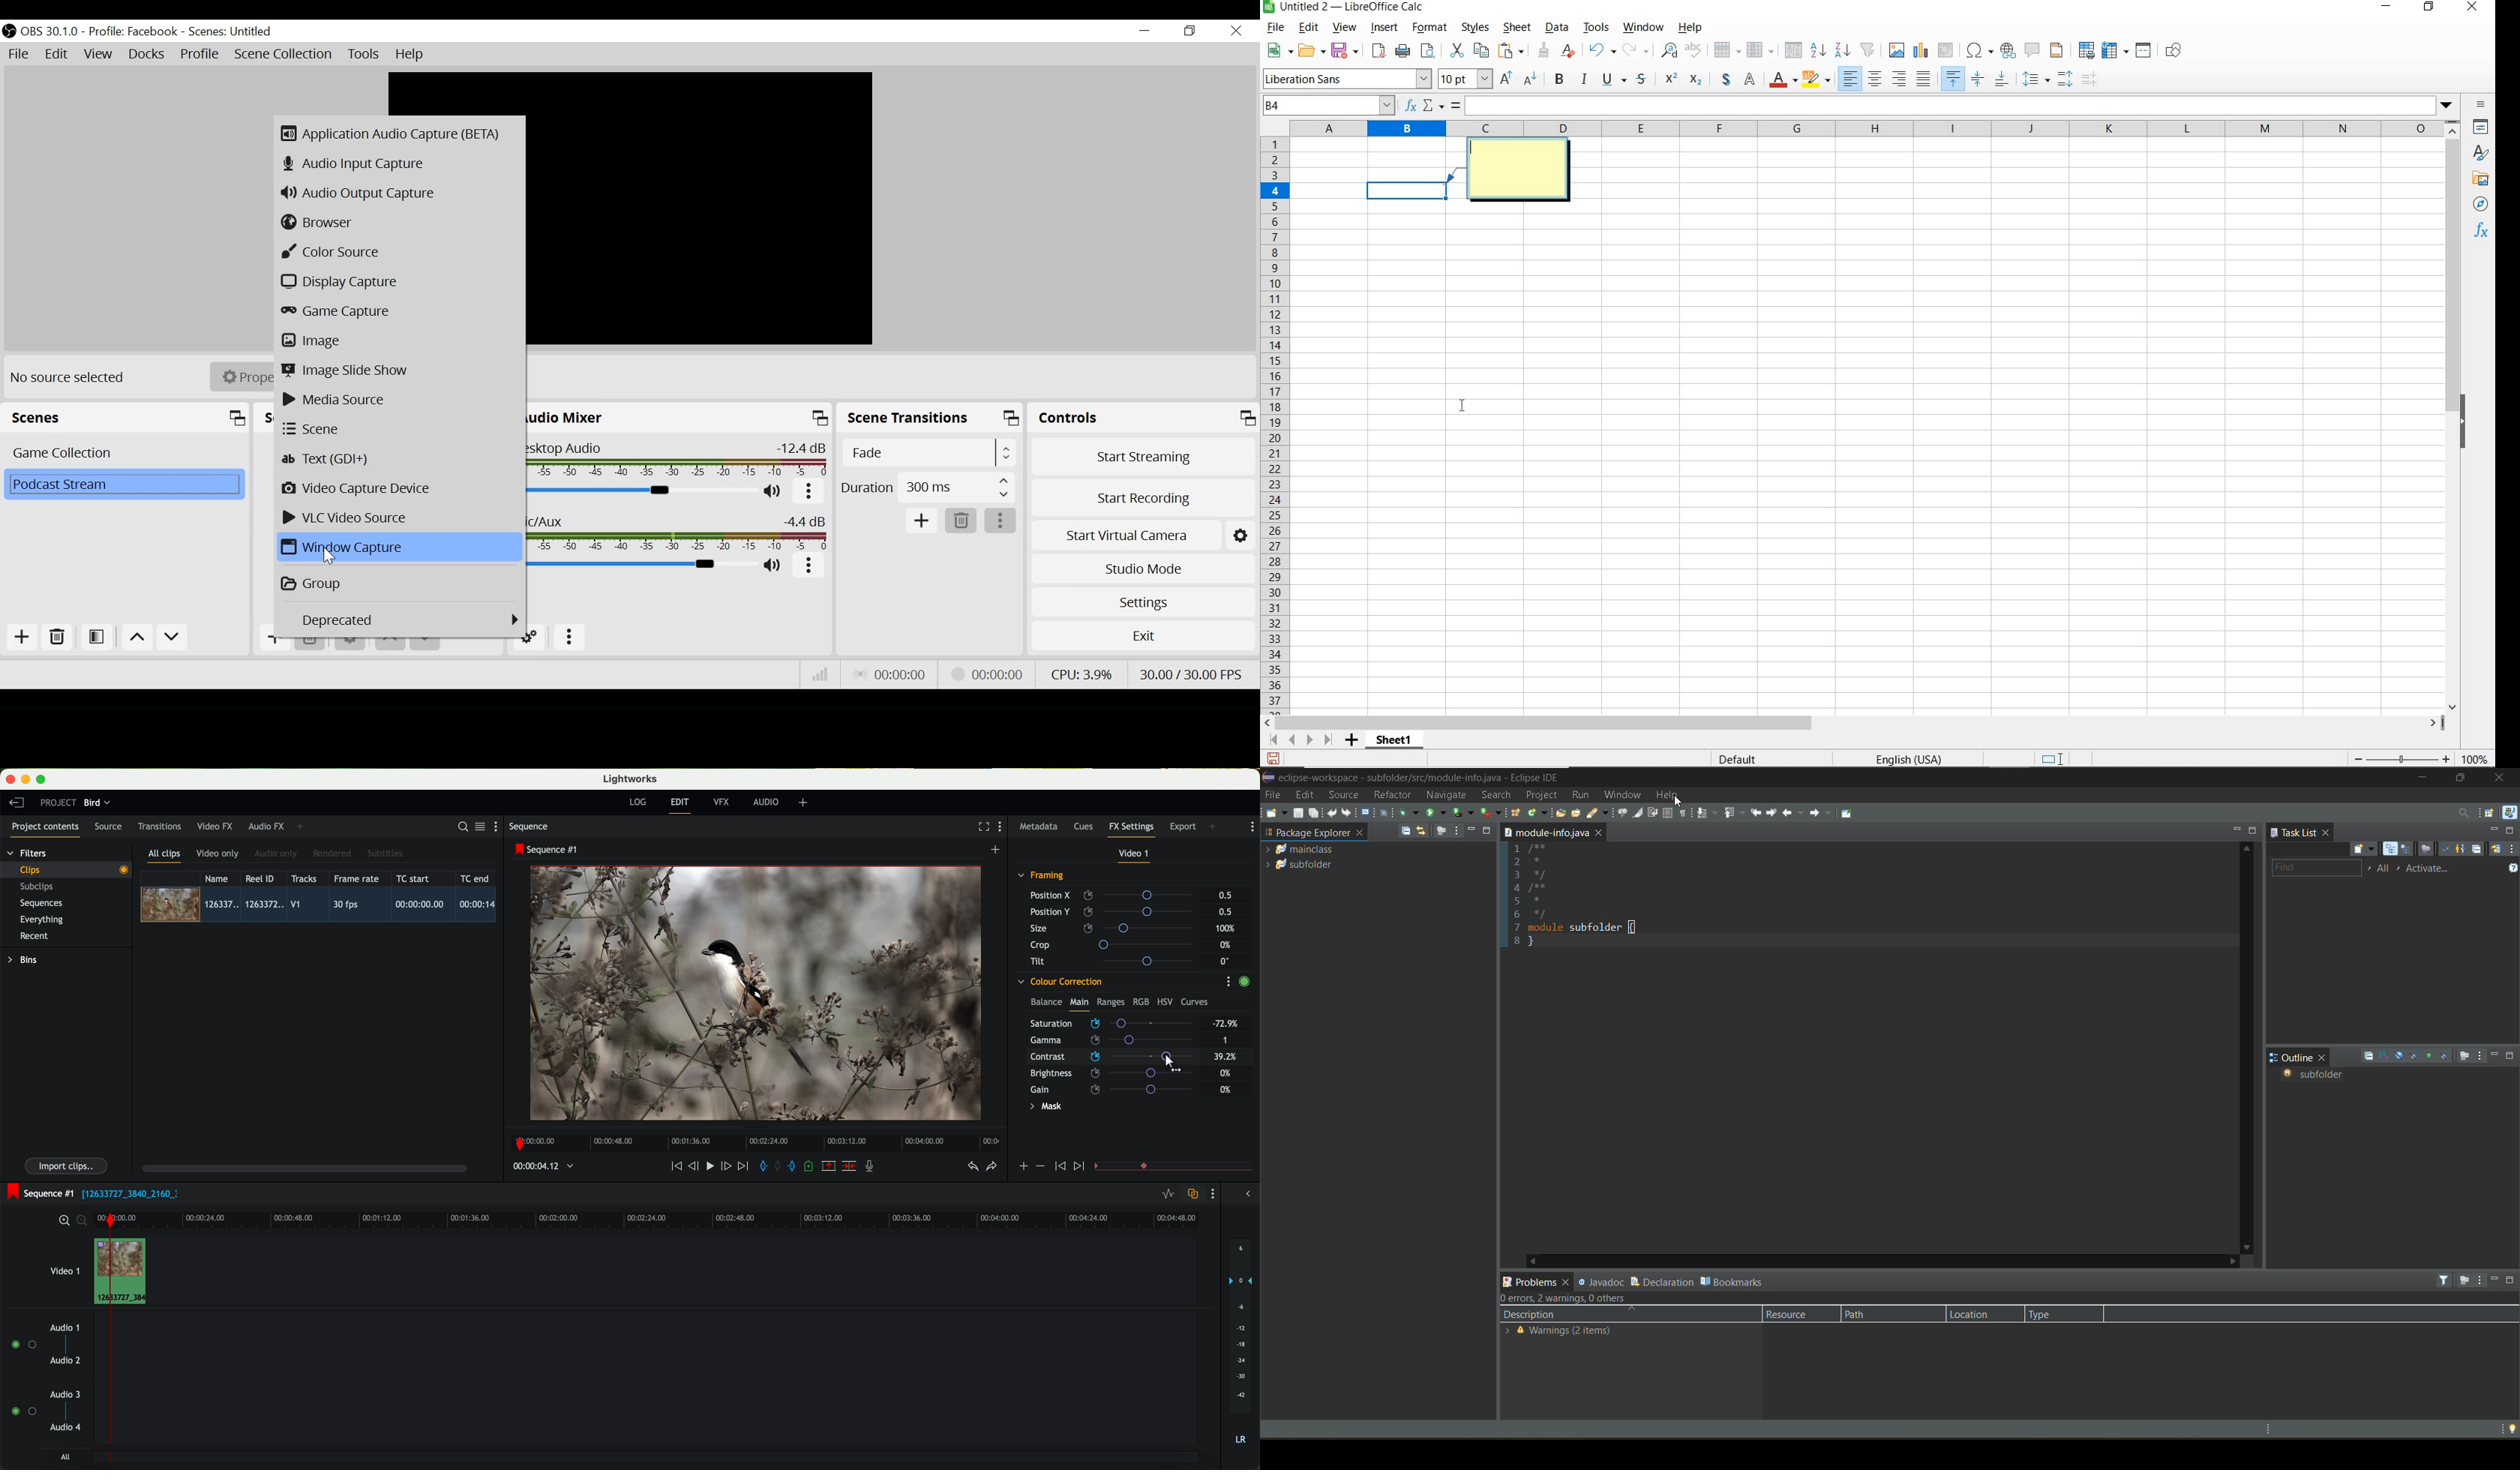 The width and height of the screenshot is (2520, 1484). What do you see at coordinates (1793, 50) in the screenshot?
I see `sort` at bounding box center [1793, 50].